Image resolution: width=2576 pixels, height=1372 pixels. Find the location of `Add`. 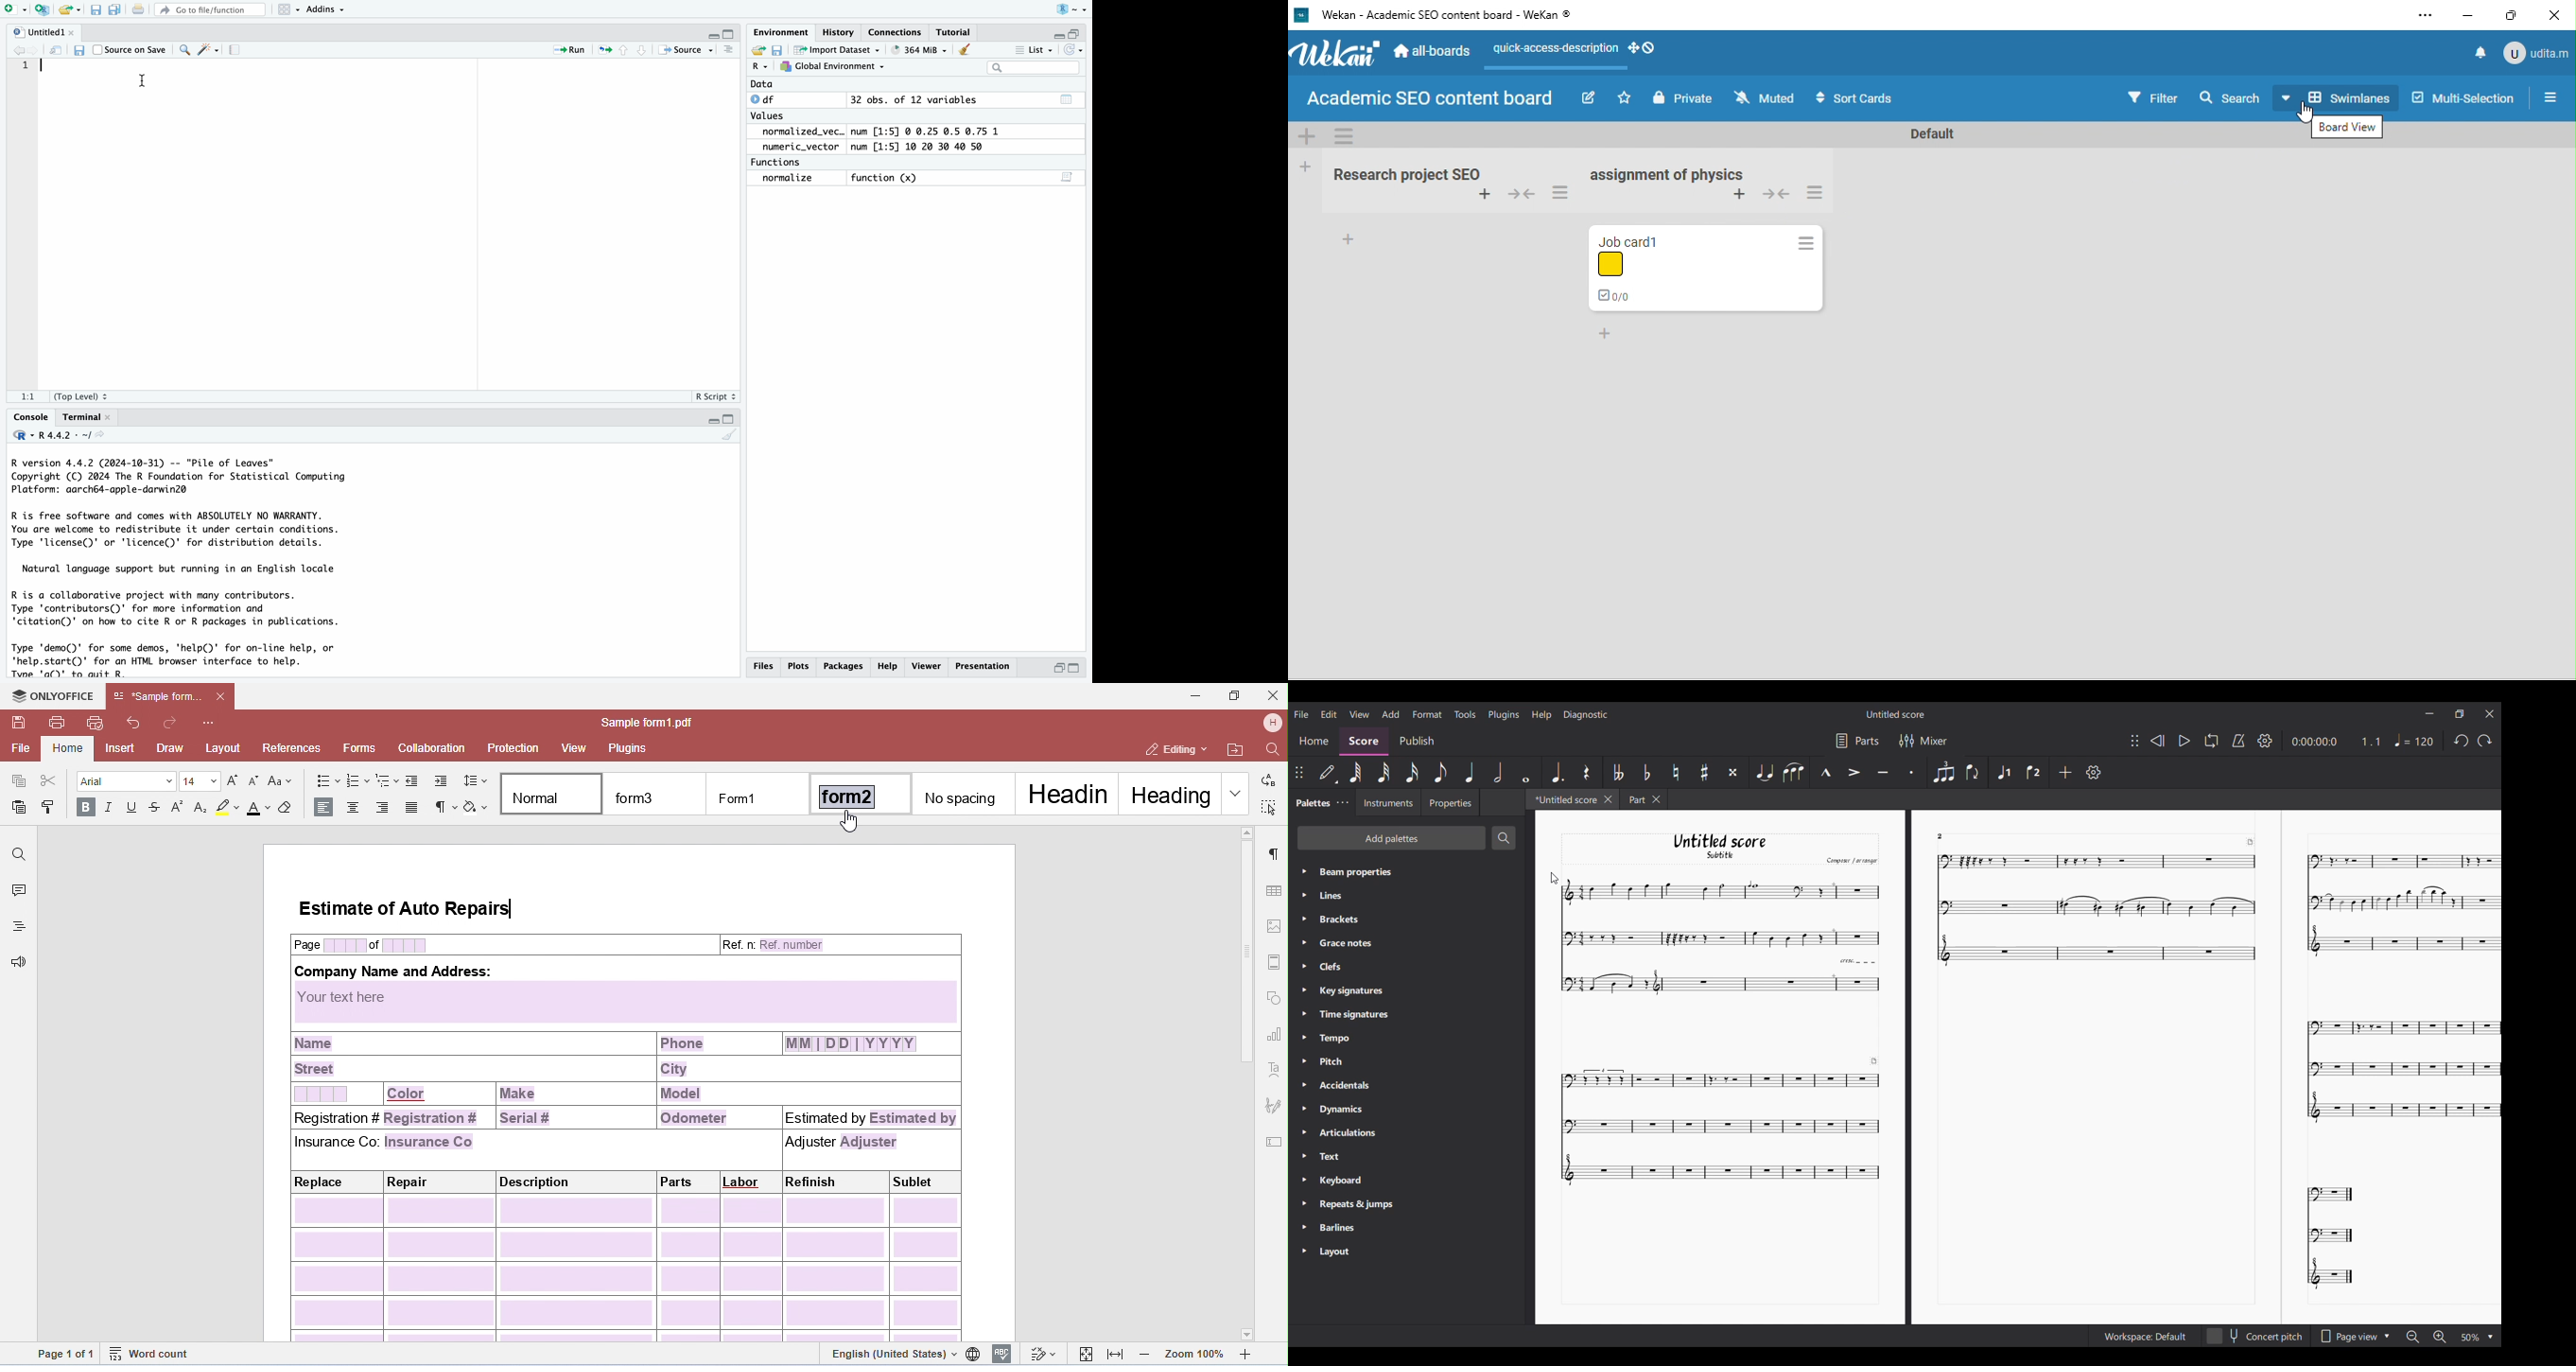

Add is located at coordinates (2065, 772).